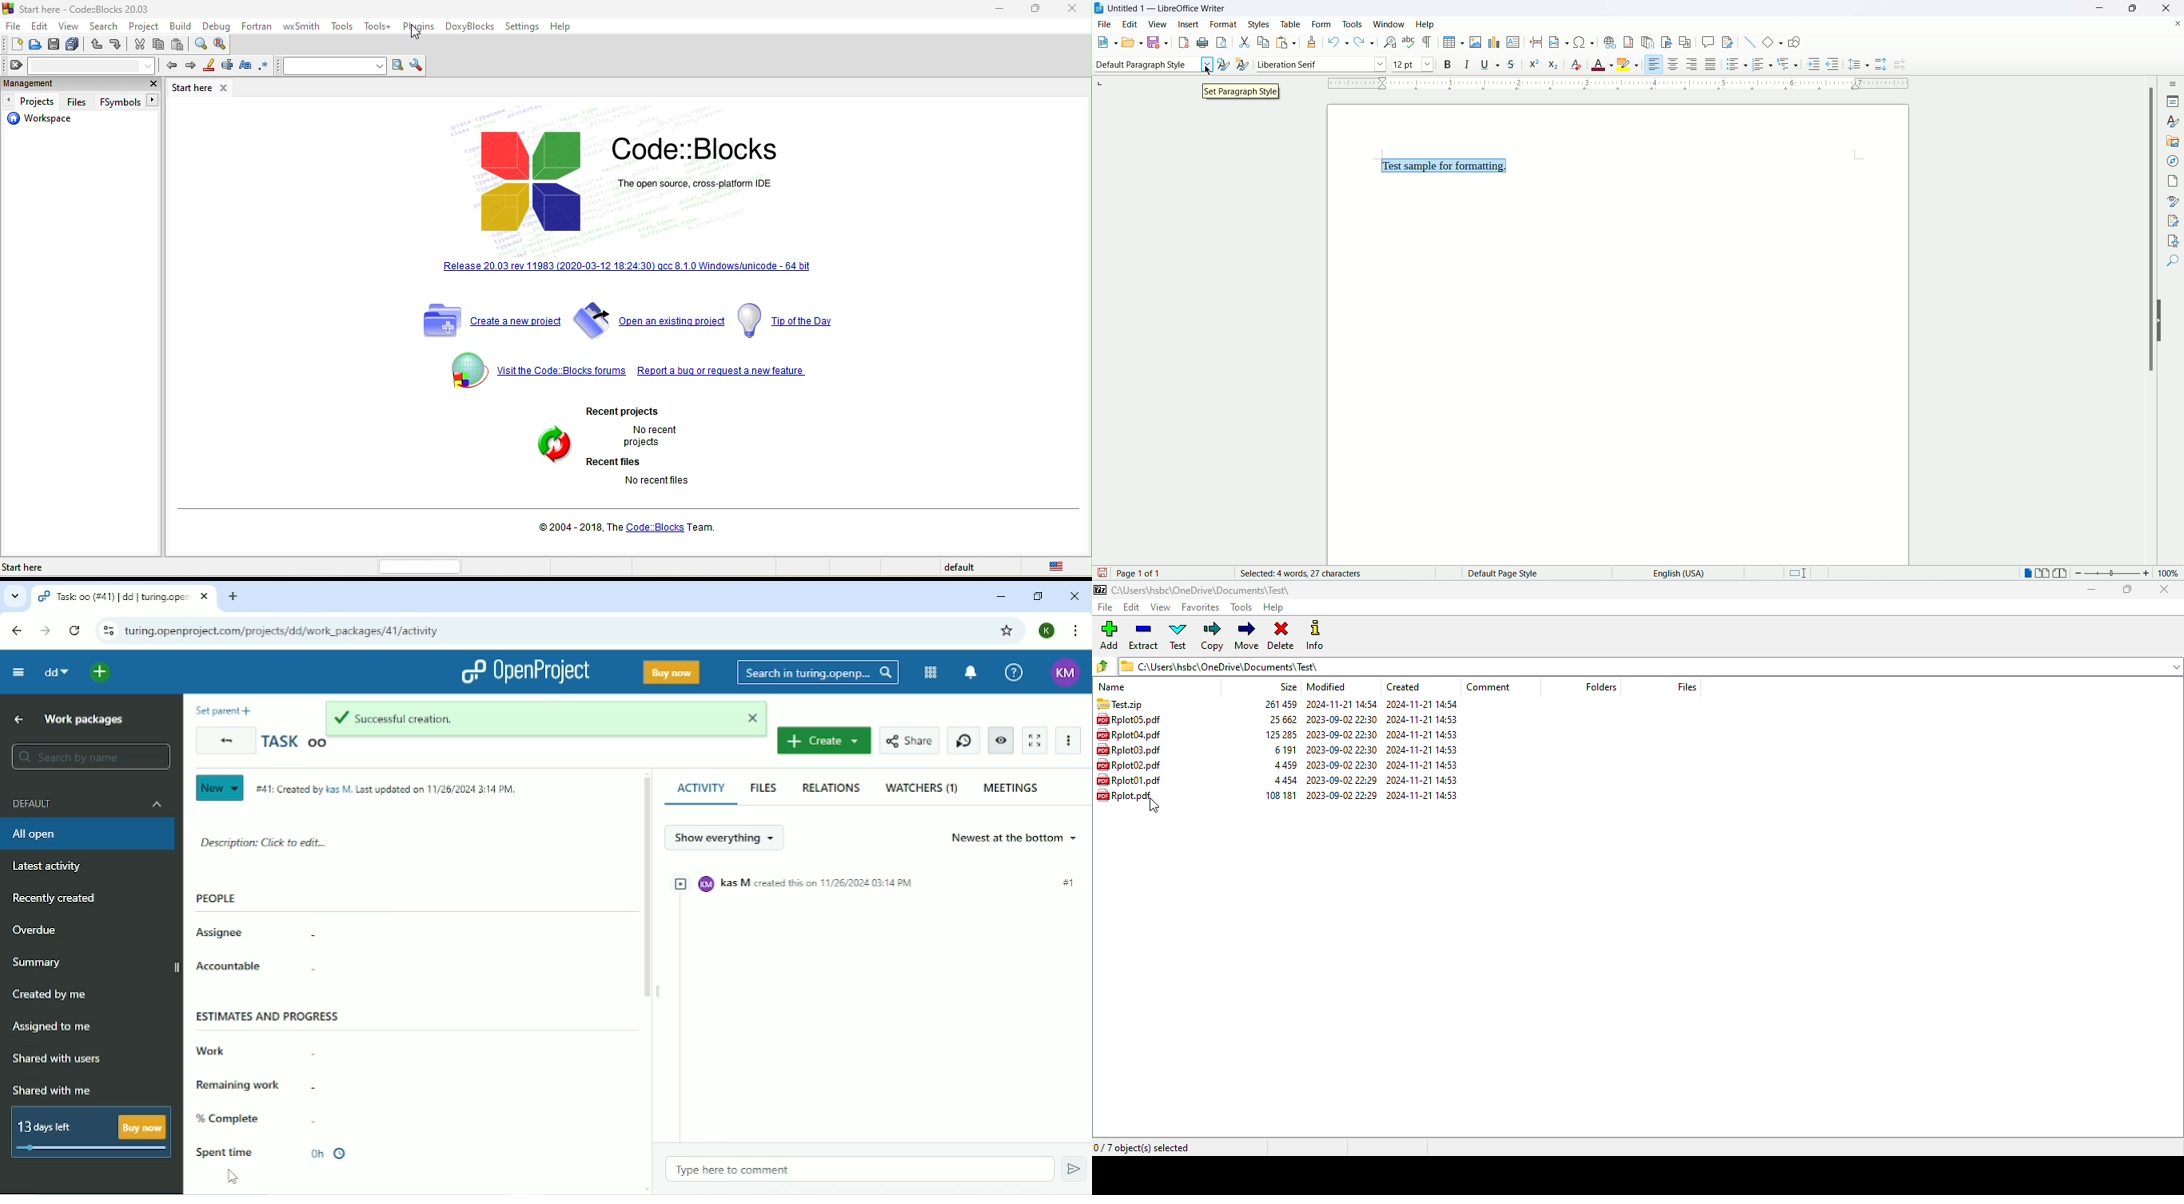 The height and width of the screenshot is (1204, 2184). I want to click on Created by me, so click(49, 995).